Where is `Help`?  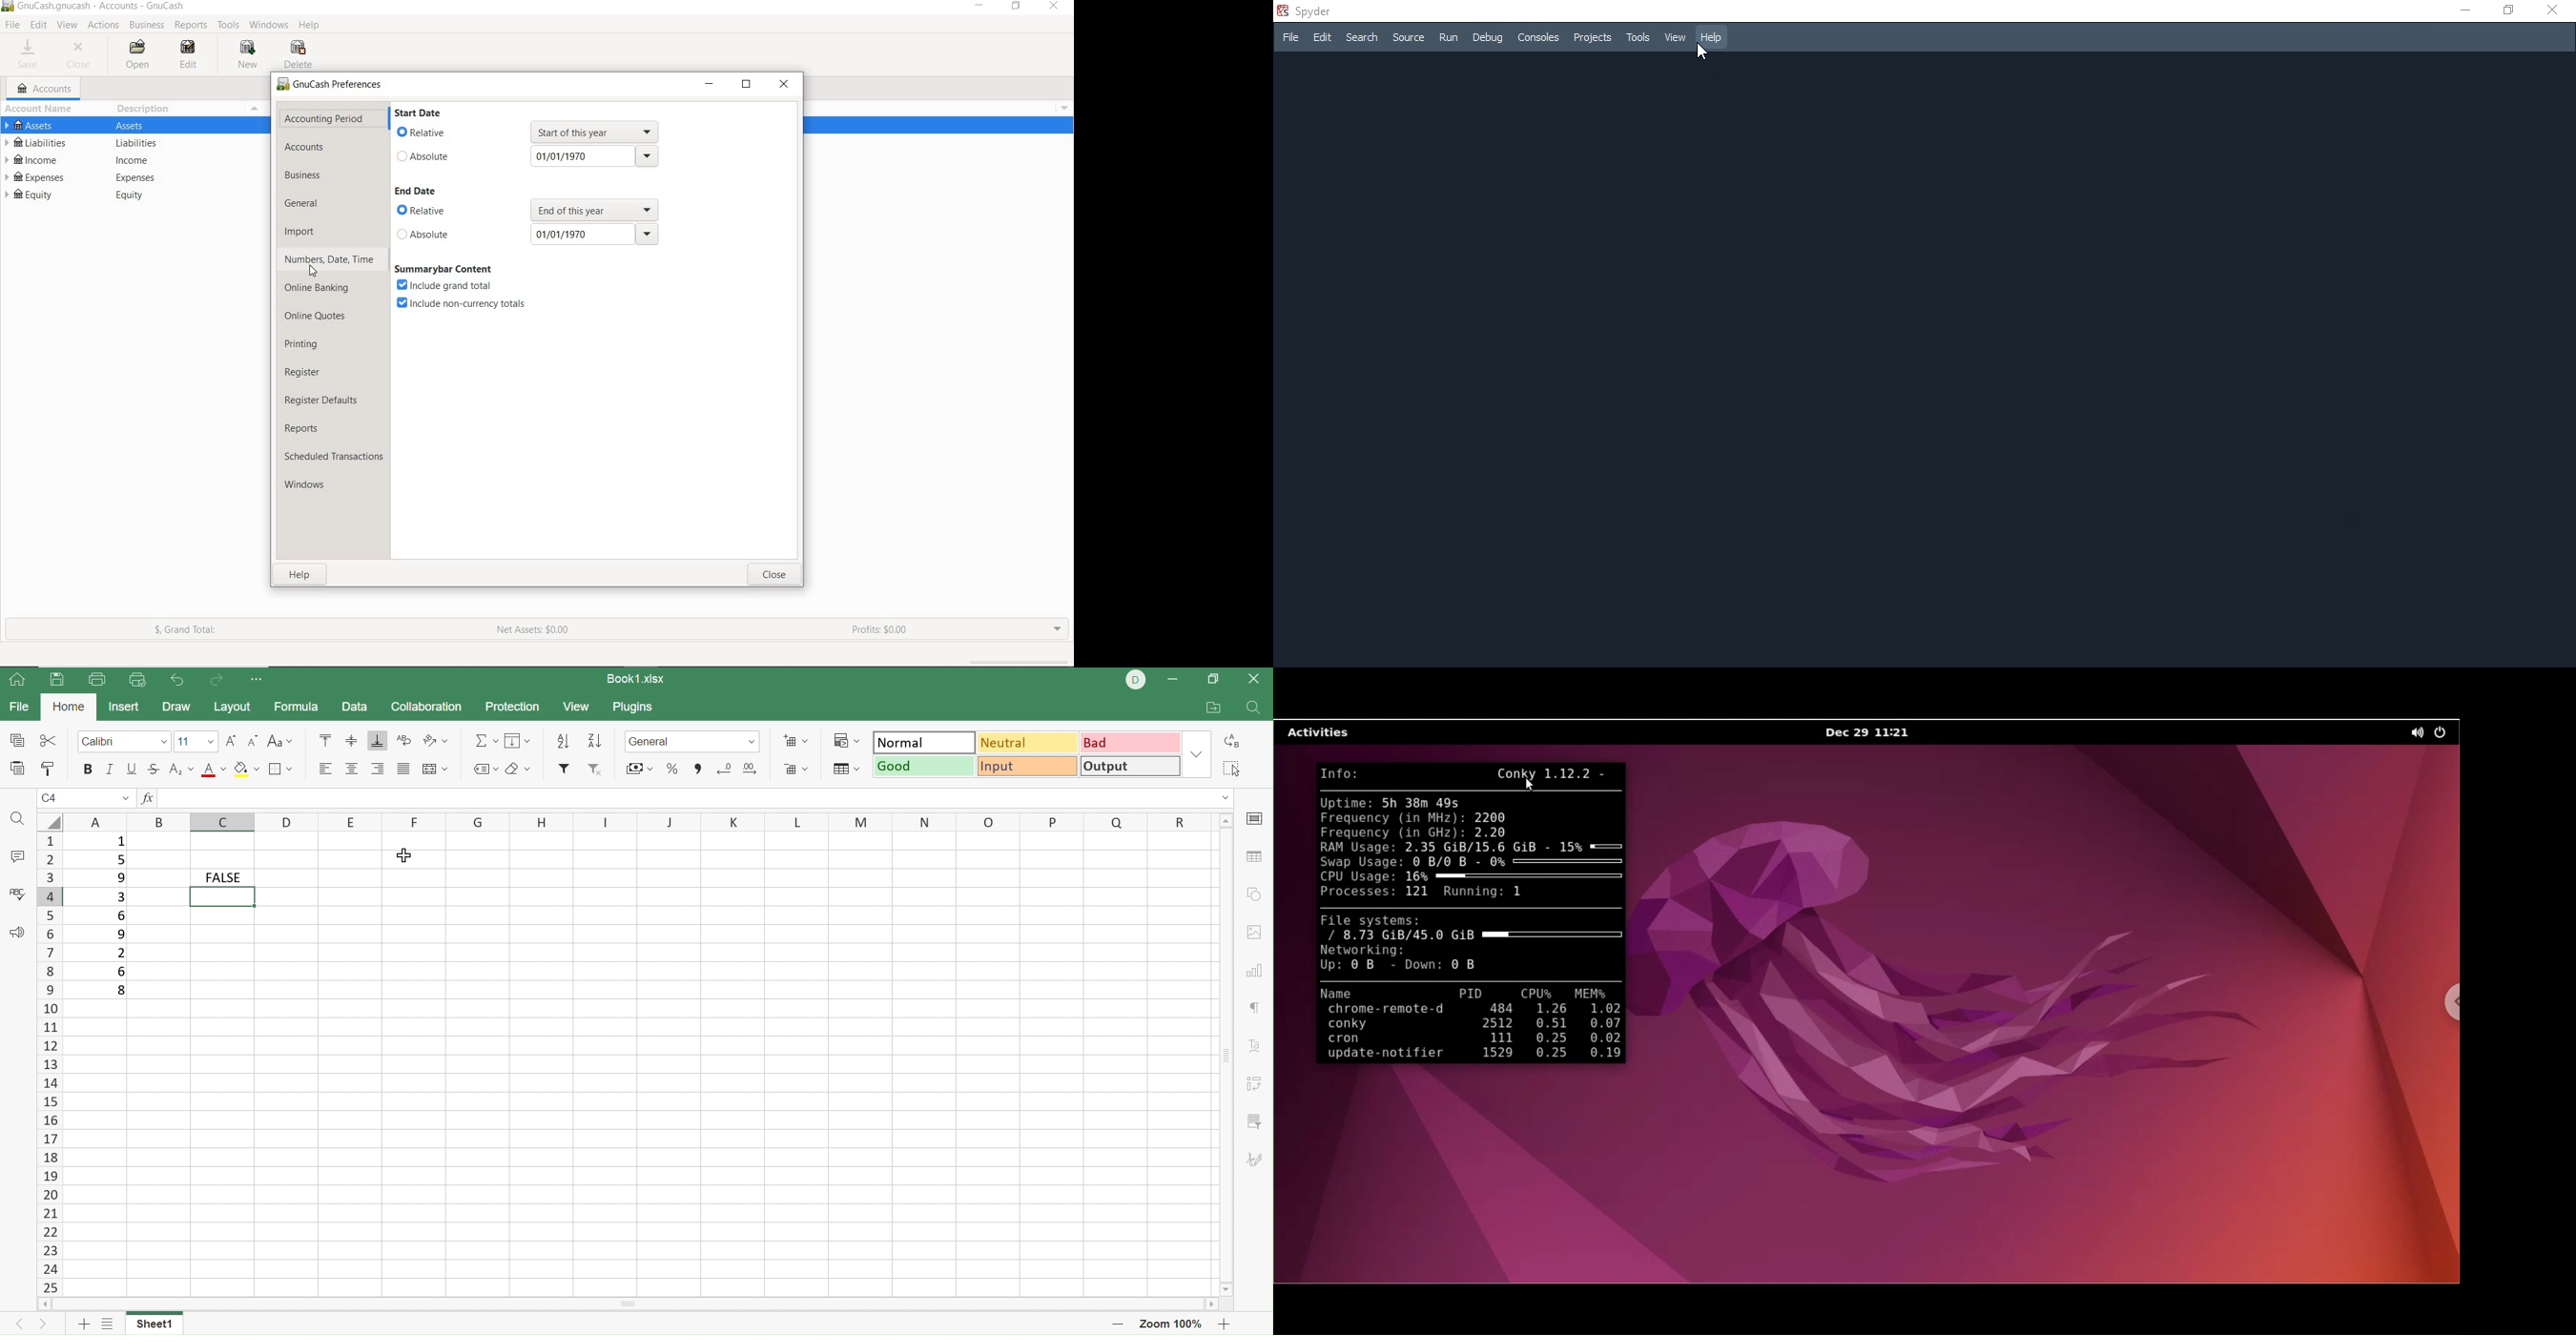
Help is located at coordinates (1712, 37).